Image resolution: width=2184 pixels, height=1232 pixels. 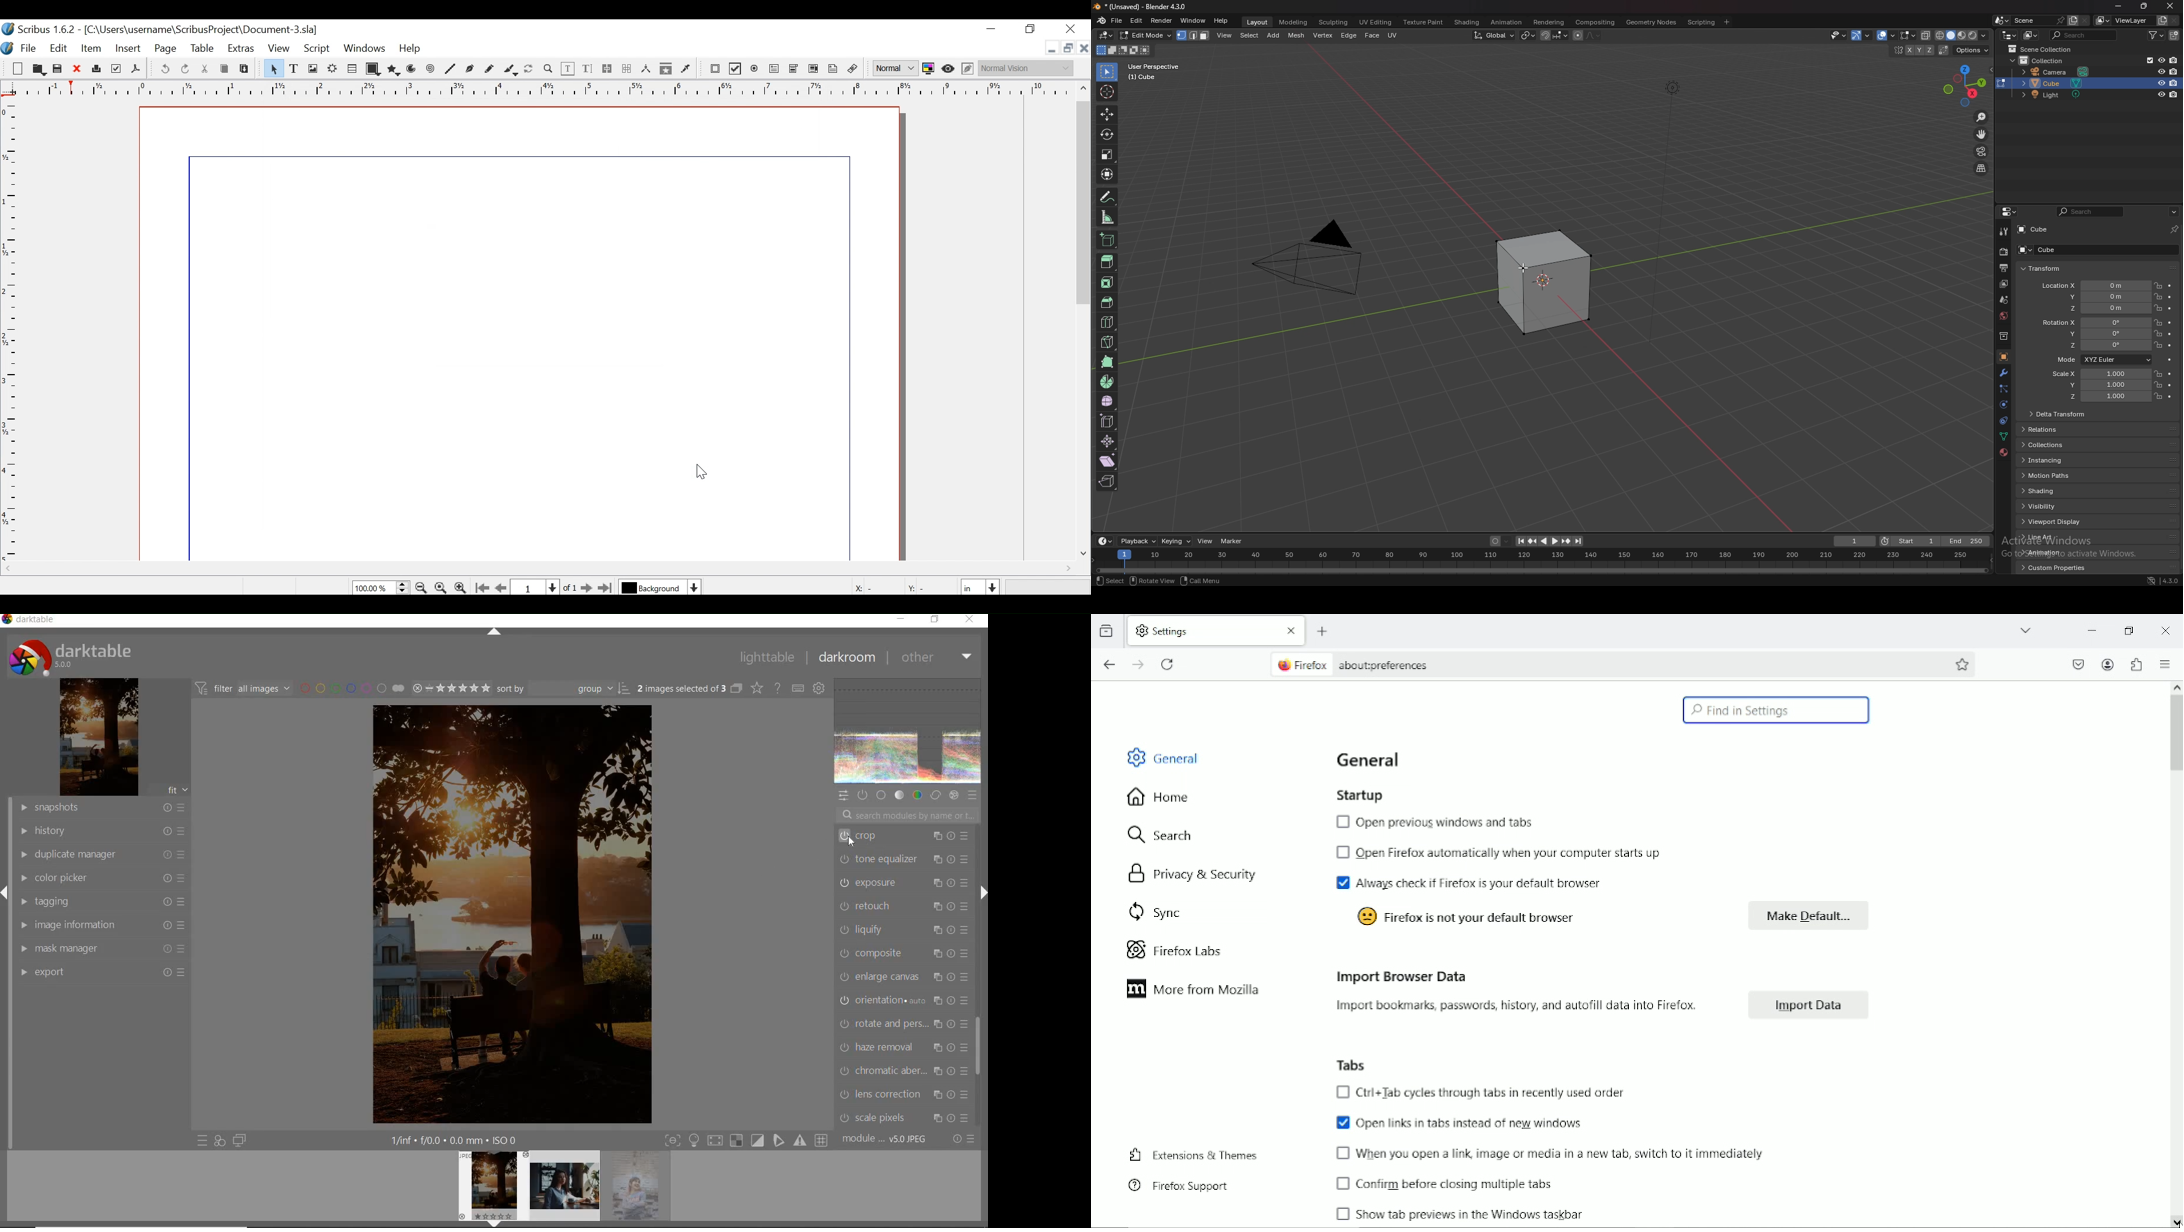 What do you see at coordinates (2085, 20) in the screenshot?
I see `delete scene` at bounding box center [2085, 20].